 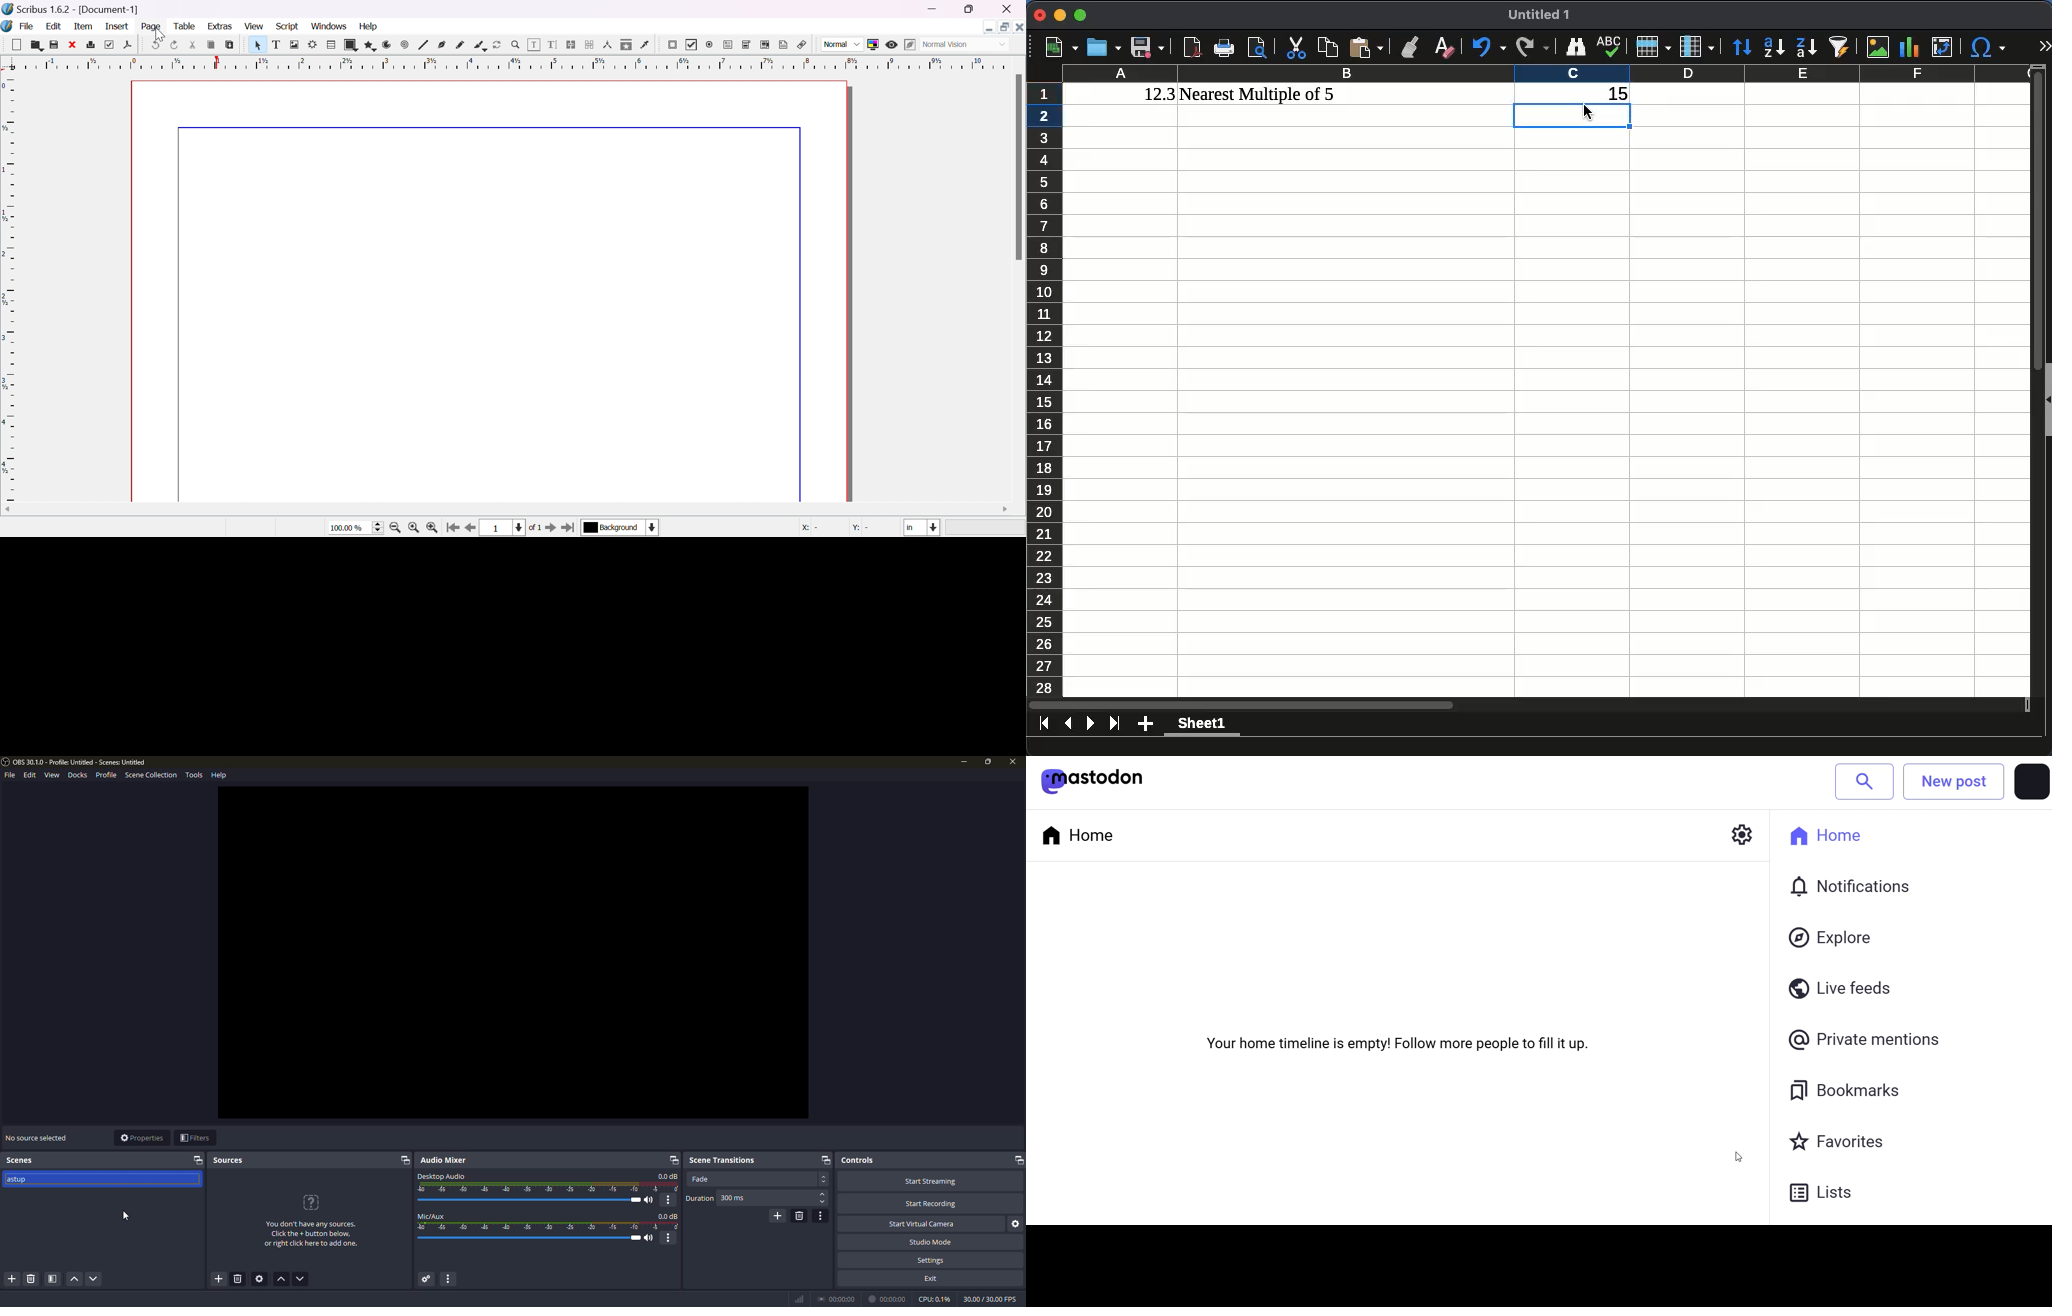 What do you see at coordinates (77, 762) in the screenshot?
I see `obs profile` at bounding box center [77, 762].